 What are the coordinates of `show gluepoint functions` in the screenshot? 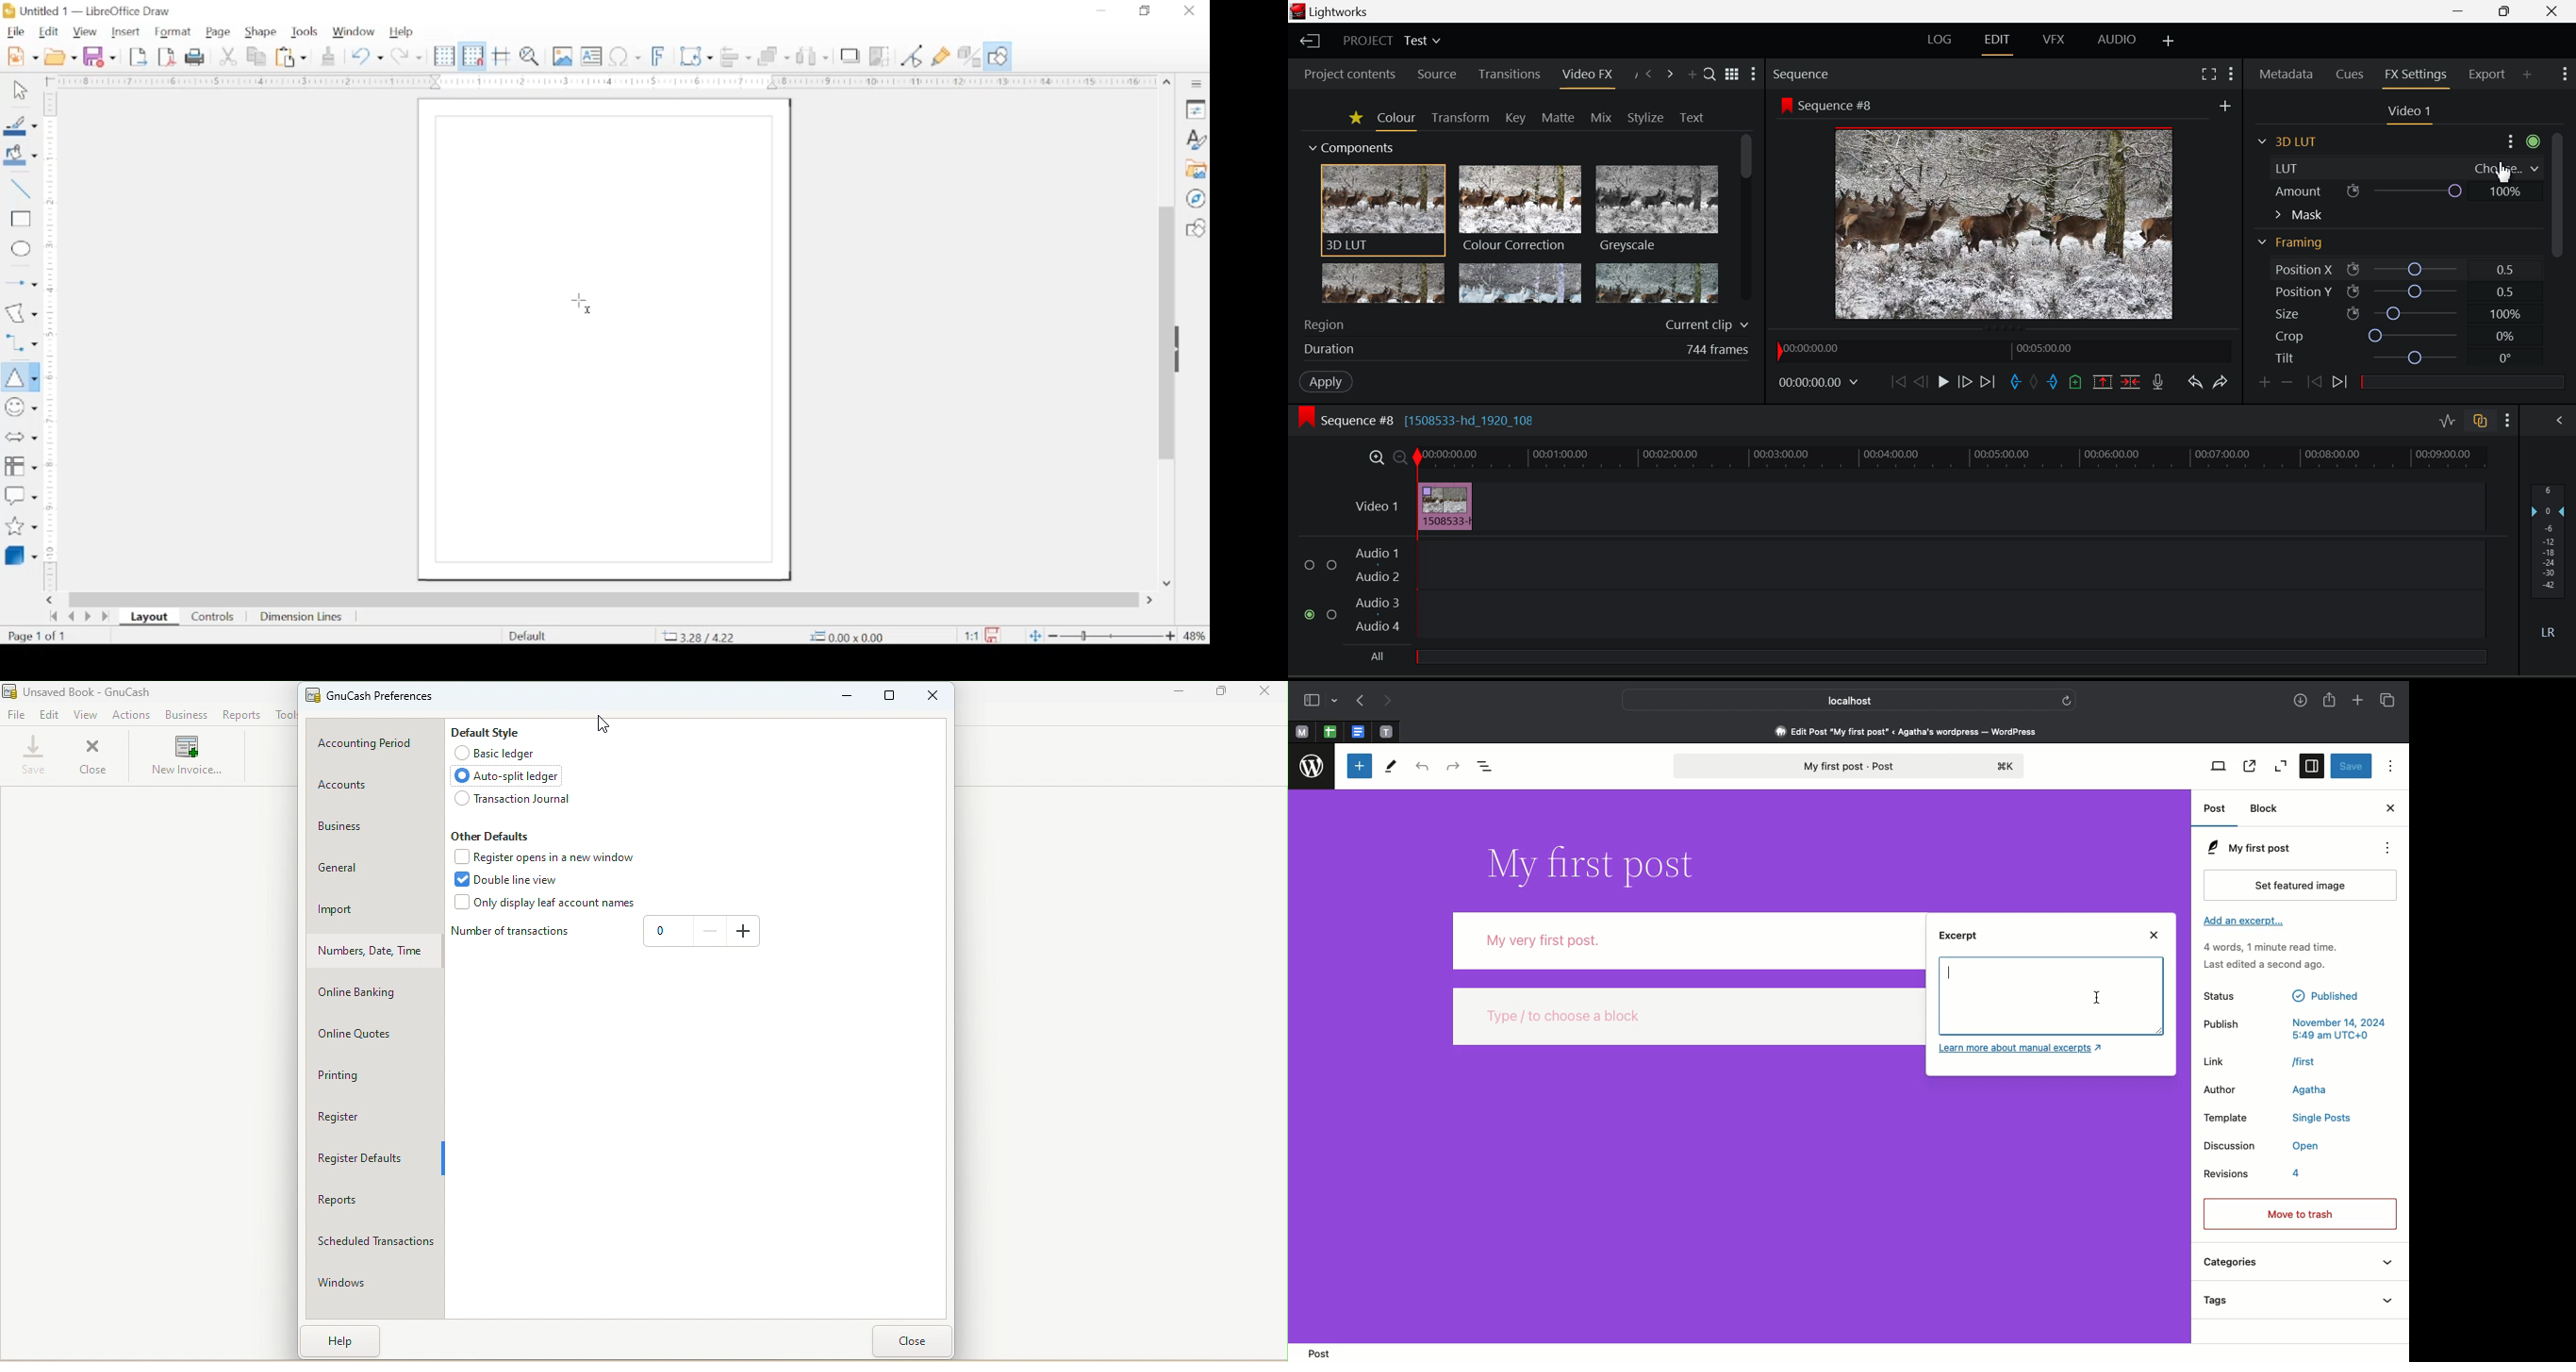 It's located at (941, 57).